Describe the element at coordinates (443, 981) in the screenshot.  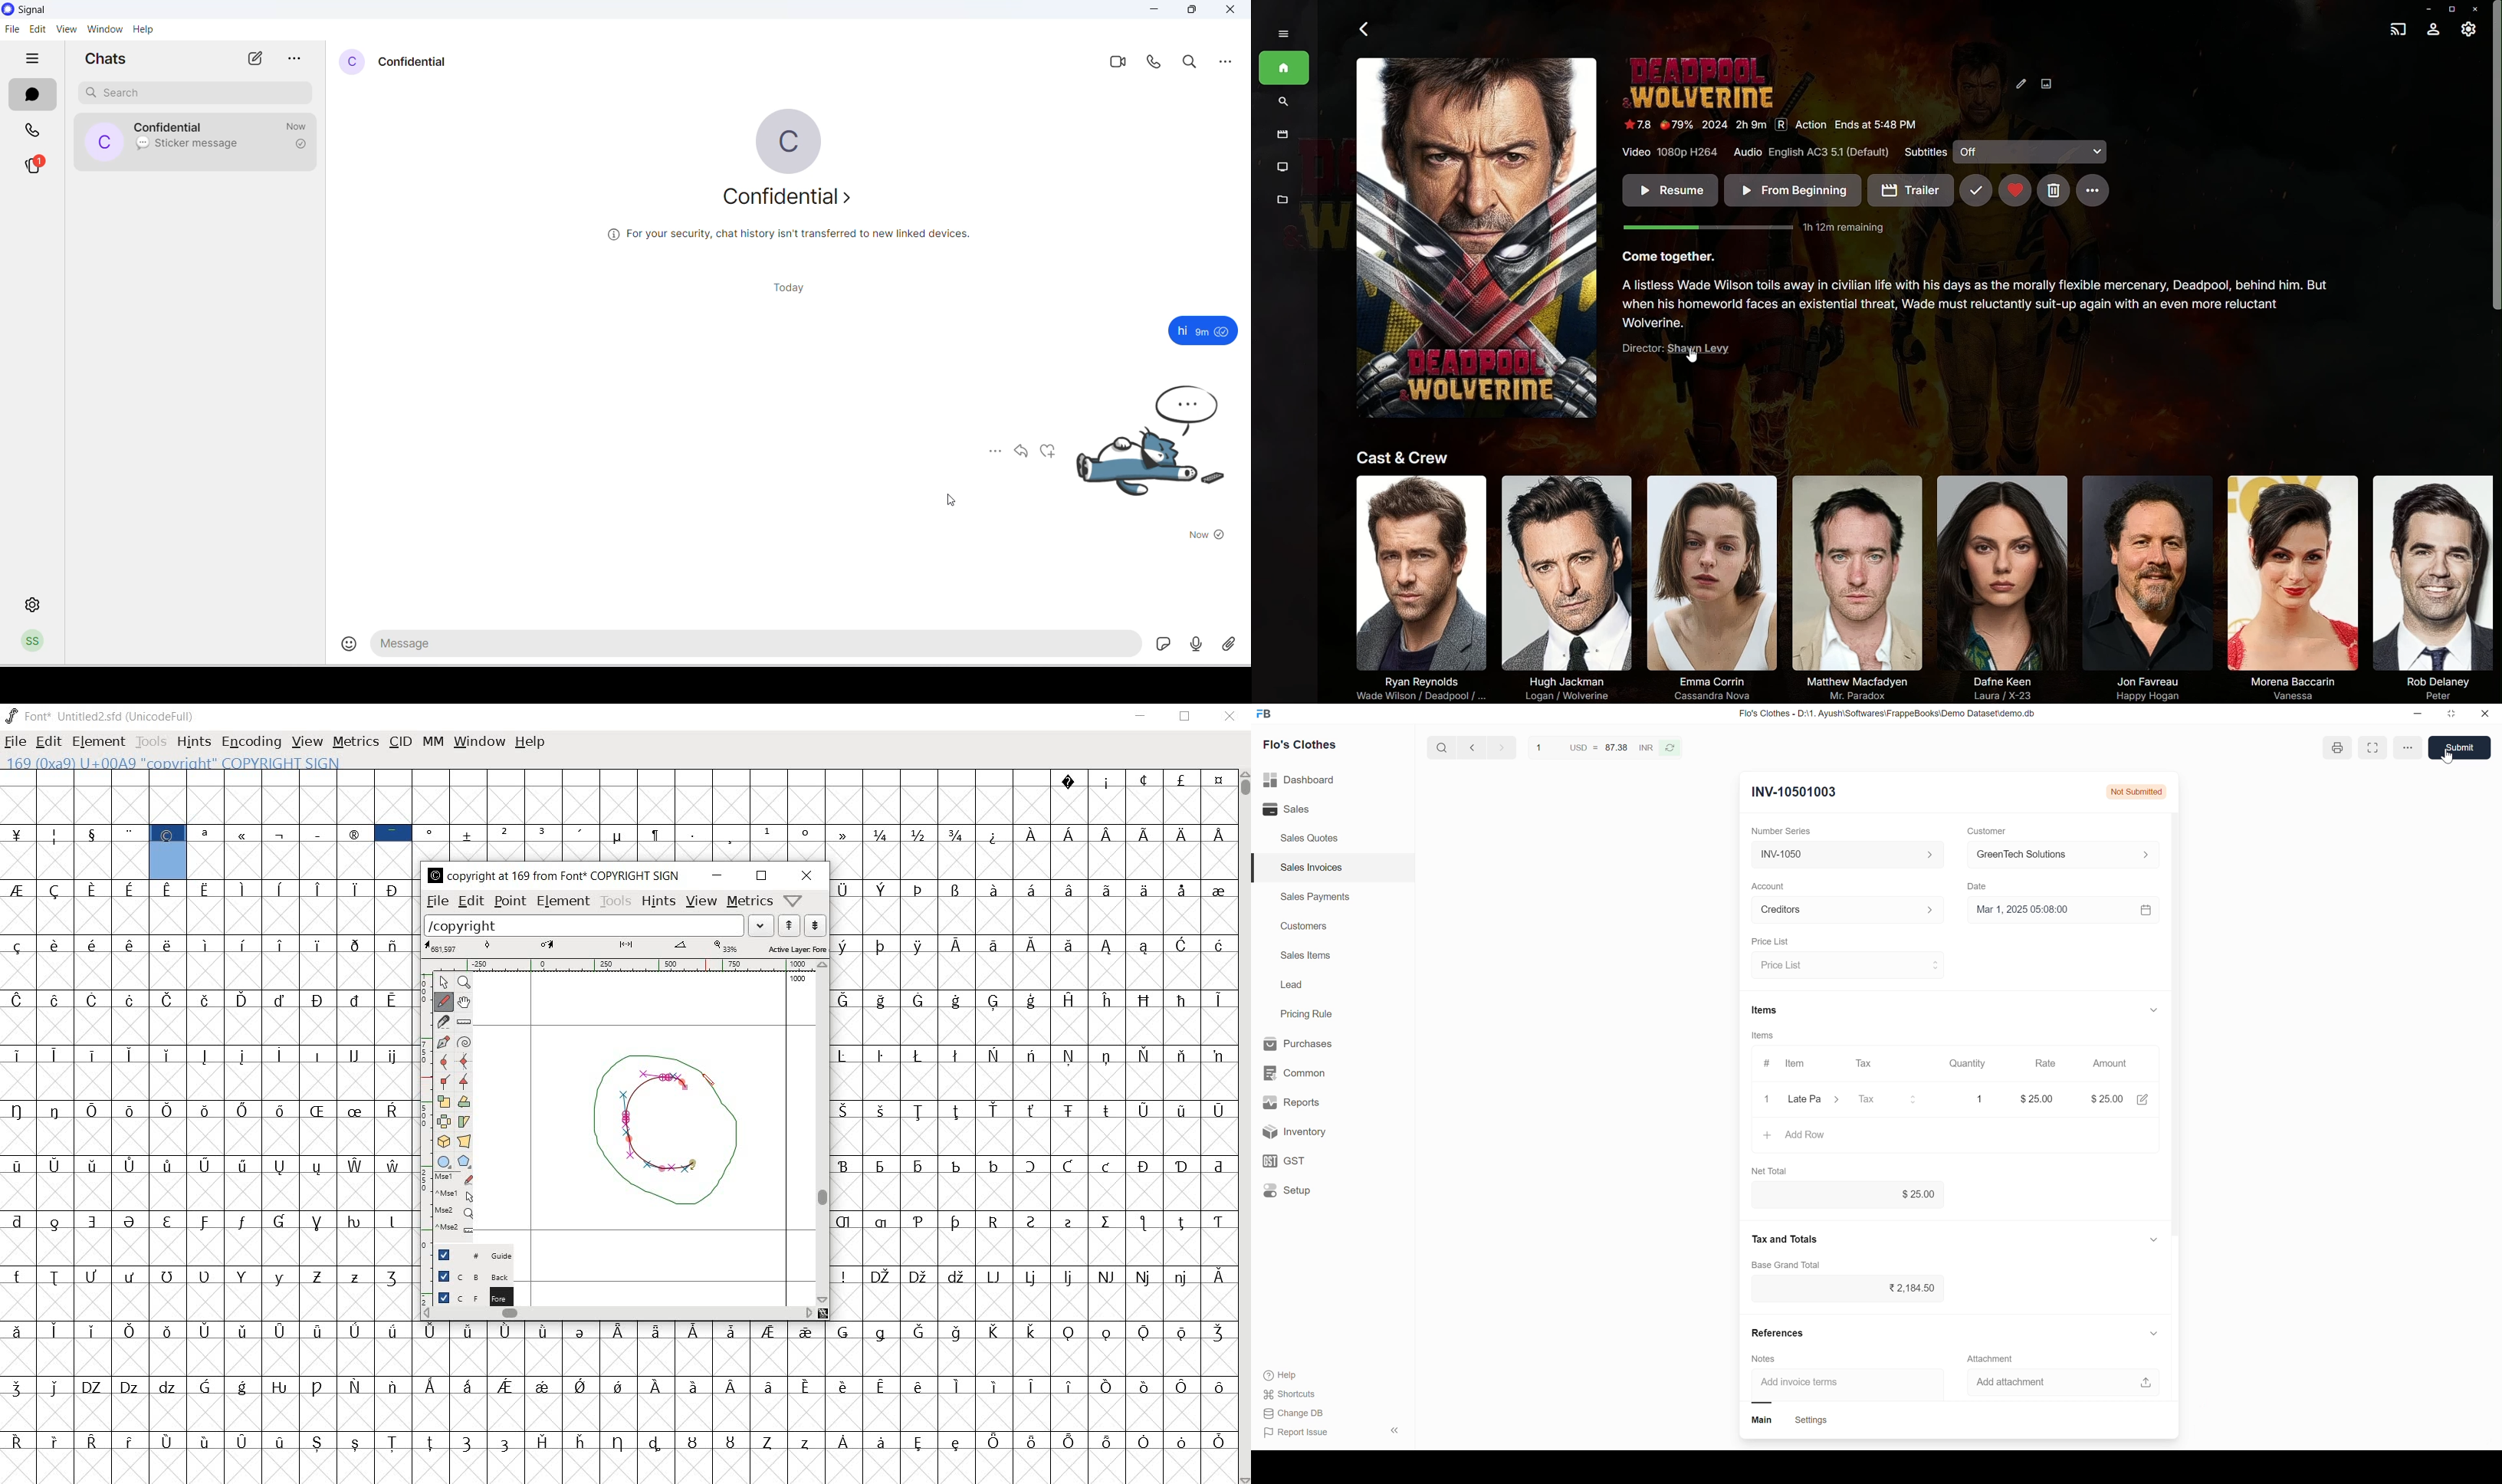
I see `POINTER` at that location.